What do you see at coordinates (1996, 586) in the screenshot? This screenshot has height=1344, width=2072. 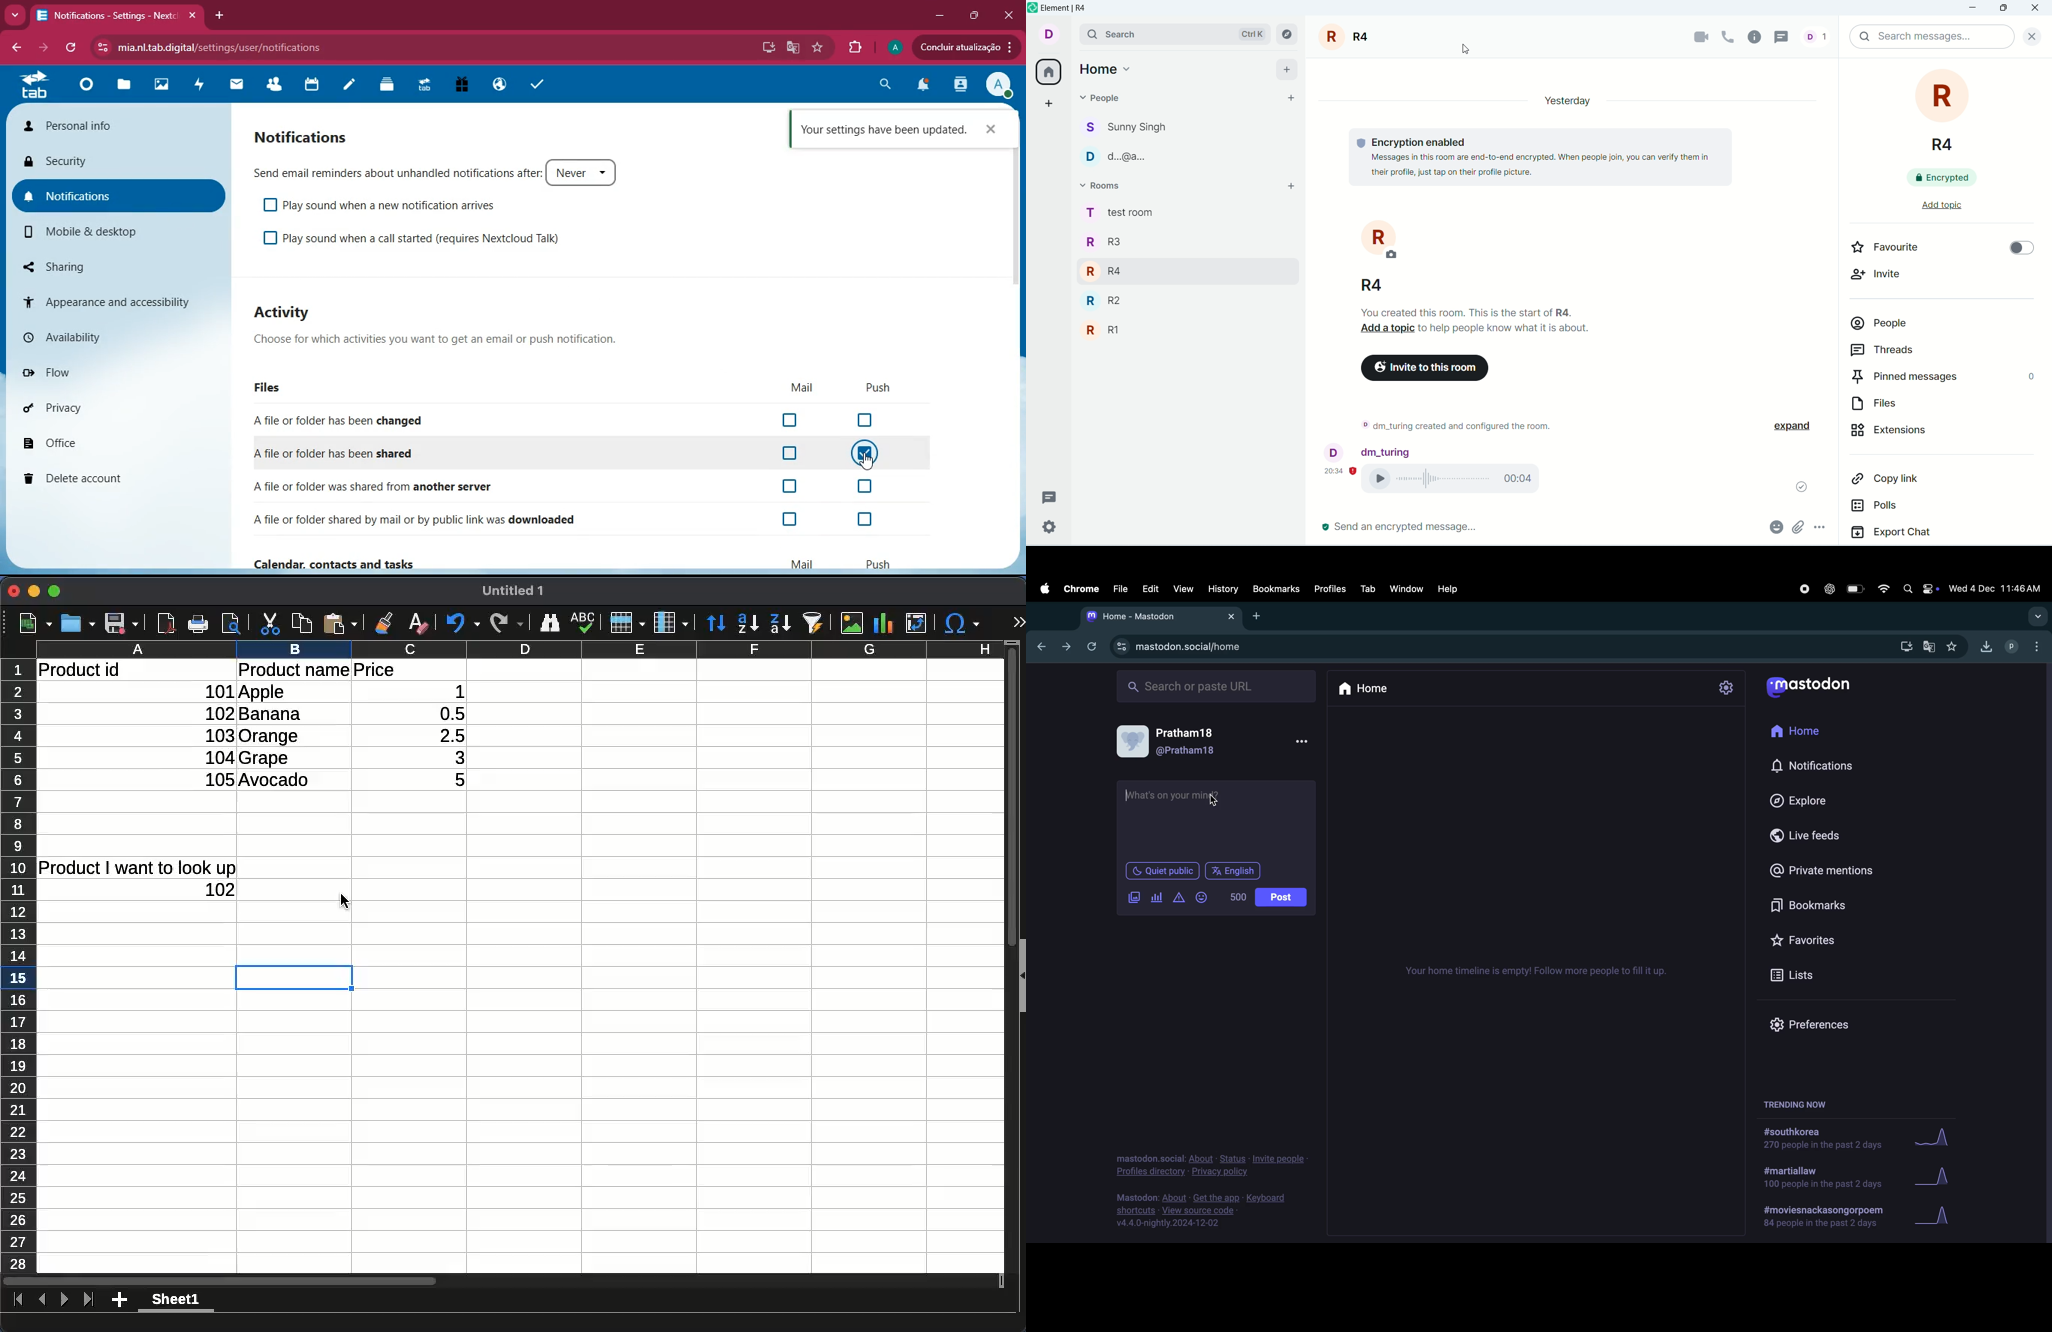 I see `Date and time` at bounding box center [1996, 586].